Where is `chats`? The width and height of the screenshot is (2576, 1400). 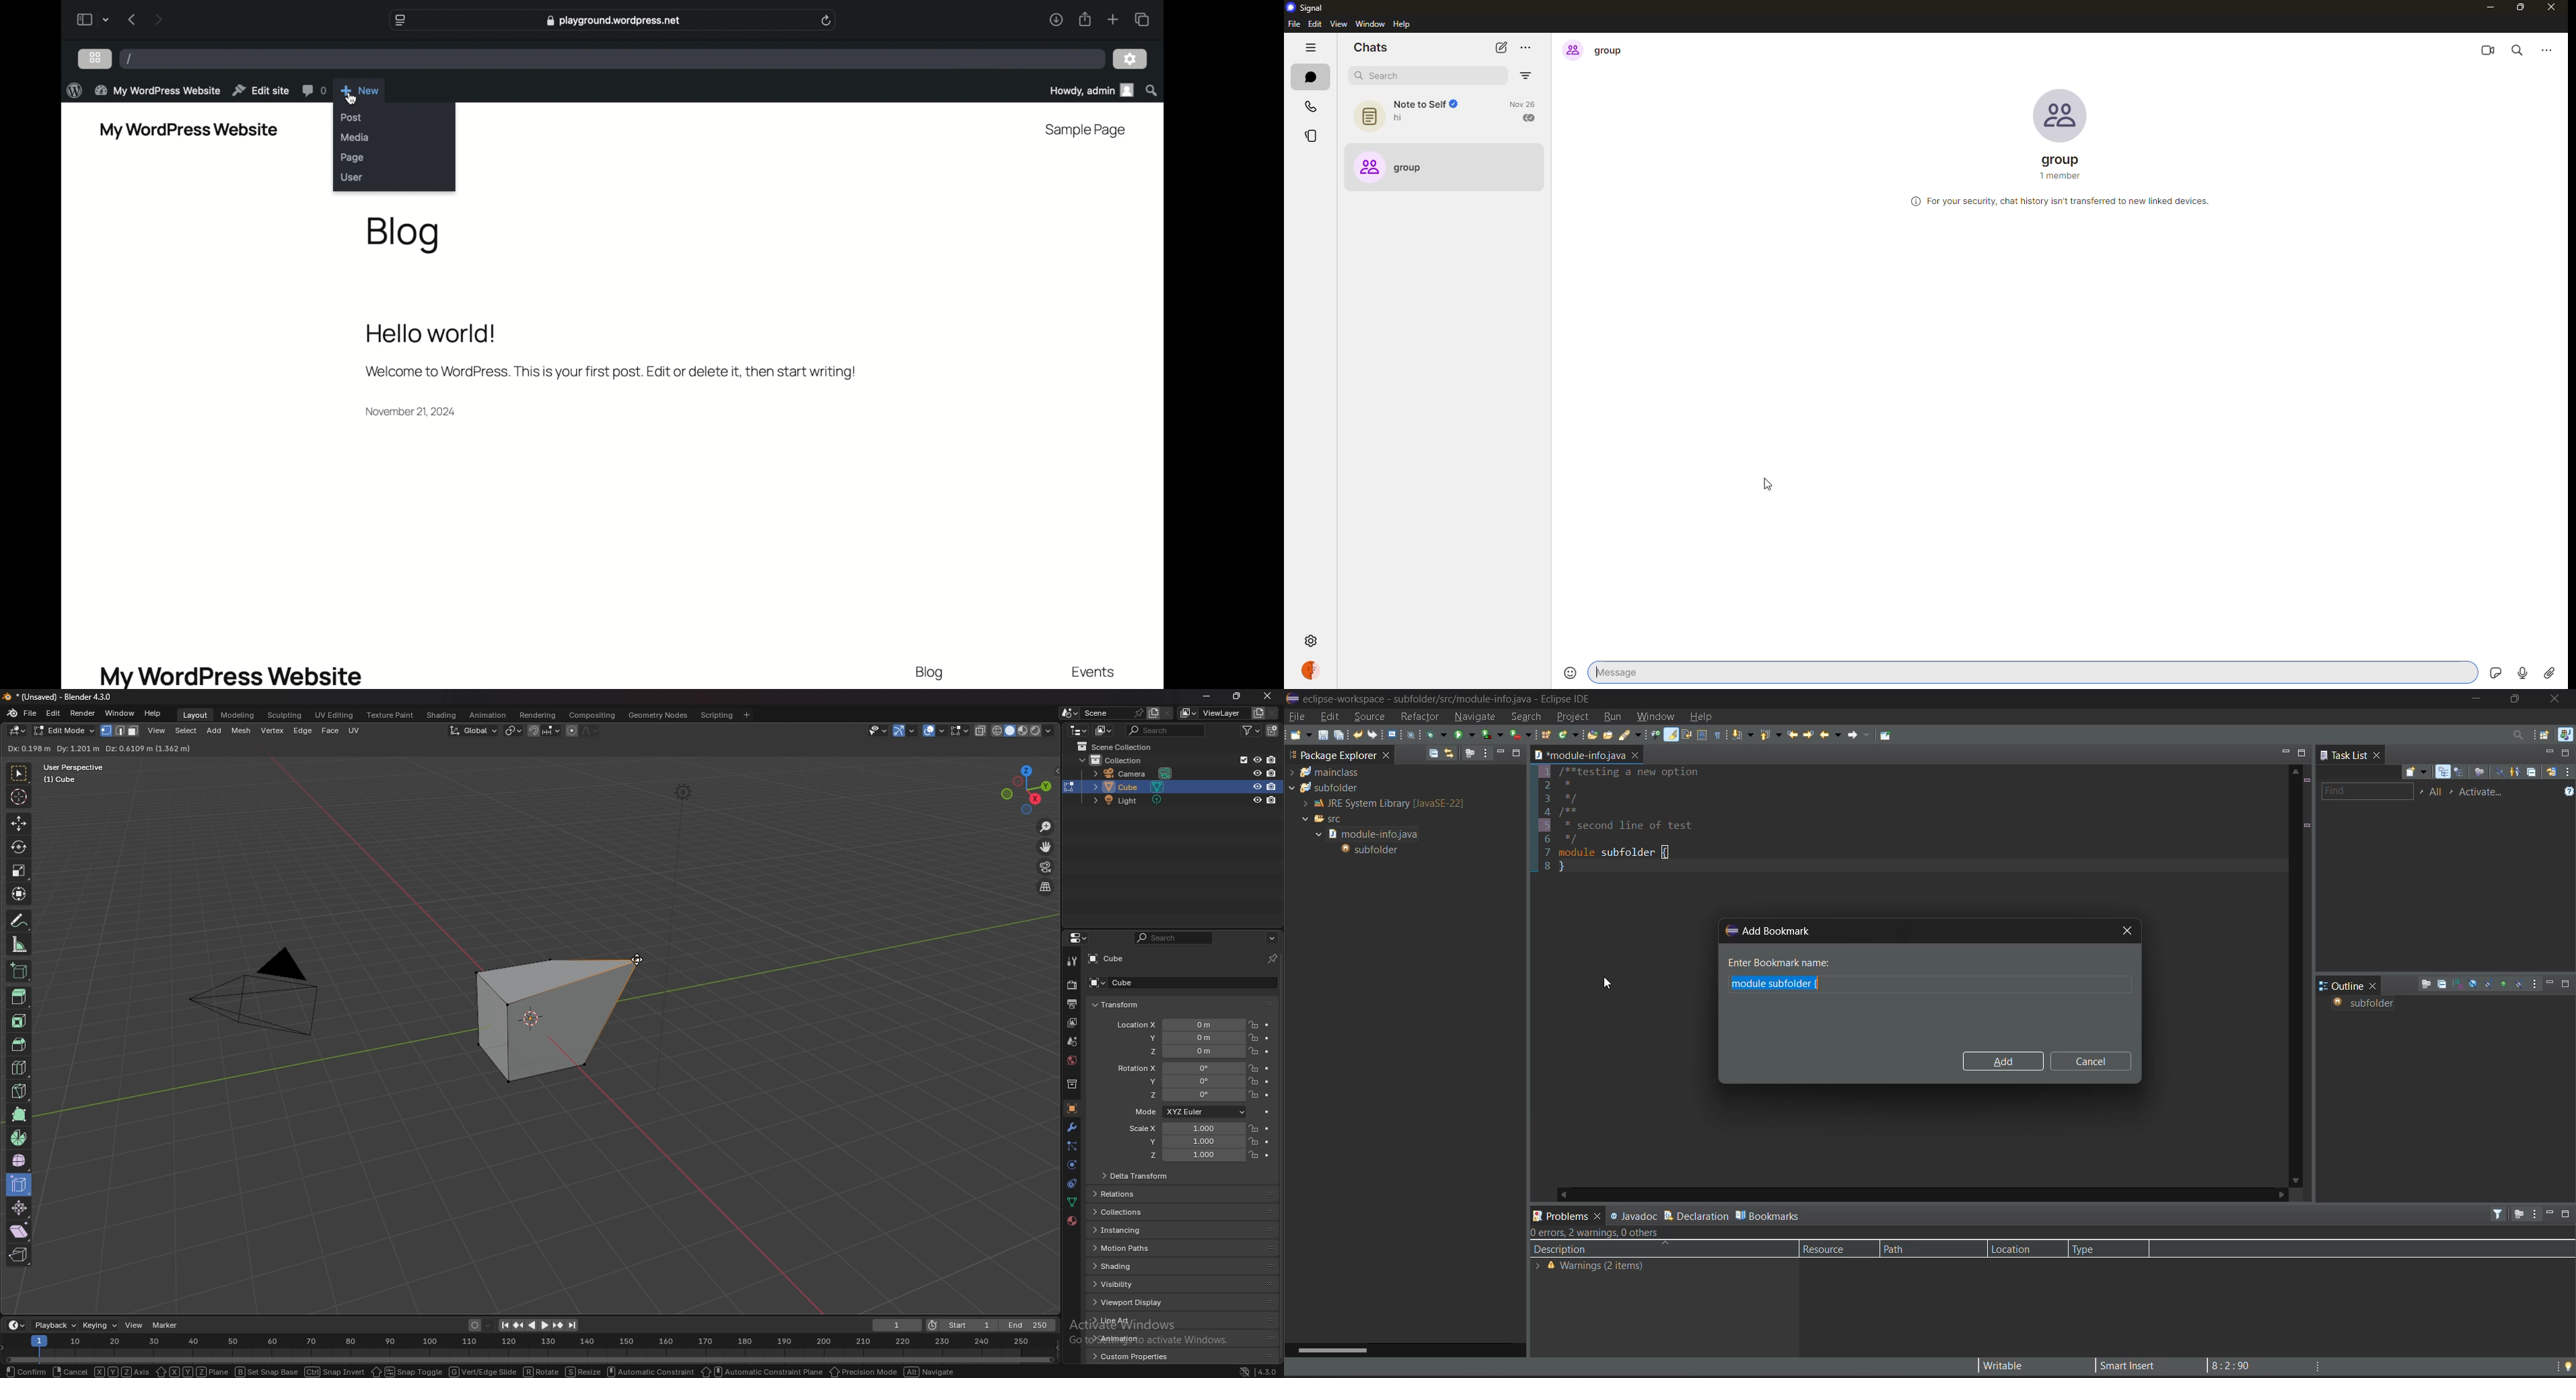
chats is located at coordinates (1371, 48).